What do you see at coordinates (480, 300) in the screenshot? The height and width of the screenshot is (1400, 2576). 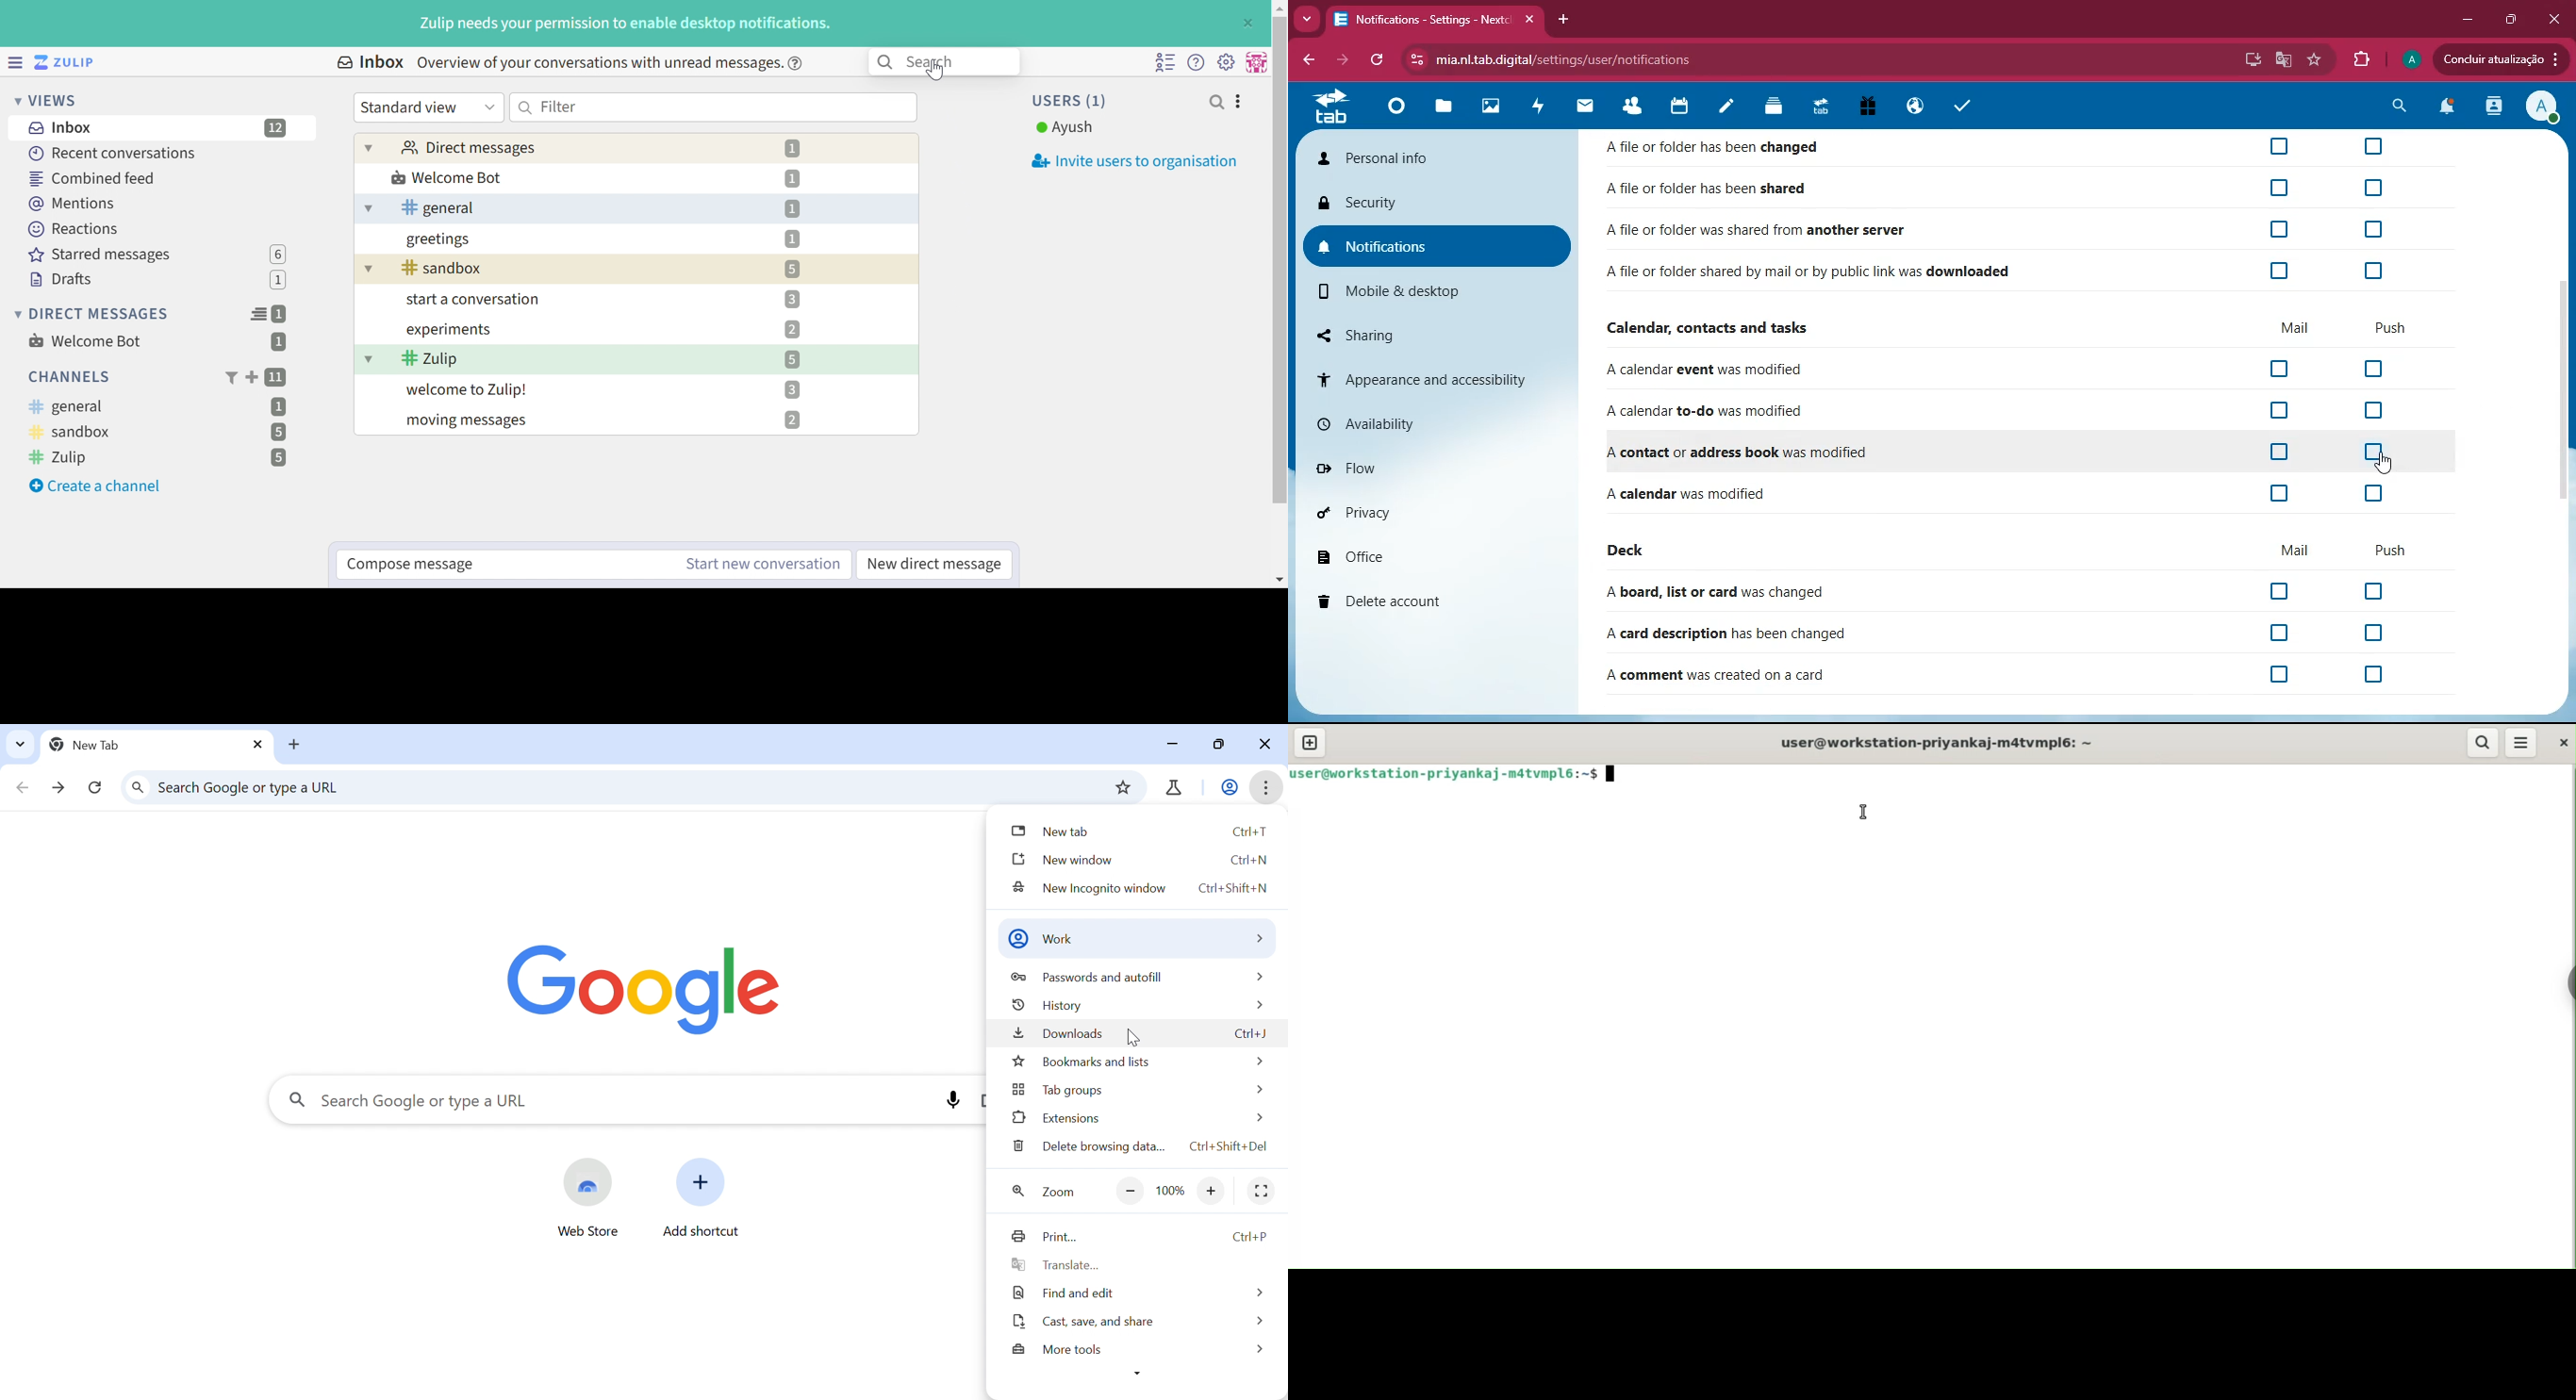 I see `start a conversation` at bounding box center [480, 300].